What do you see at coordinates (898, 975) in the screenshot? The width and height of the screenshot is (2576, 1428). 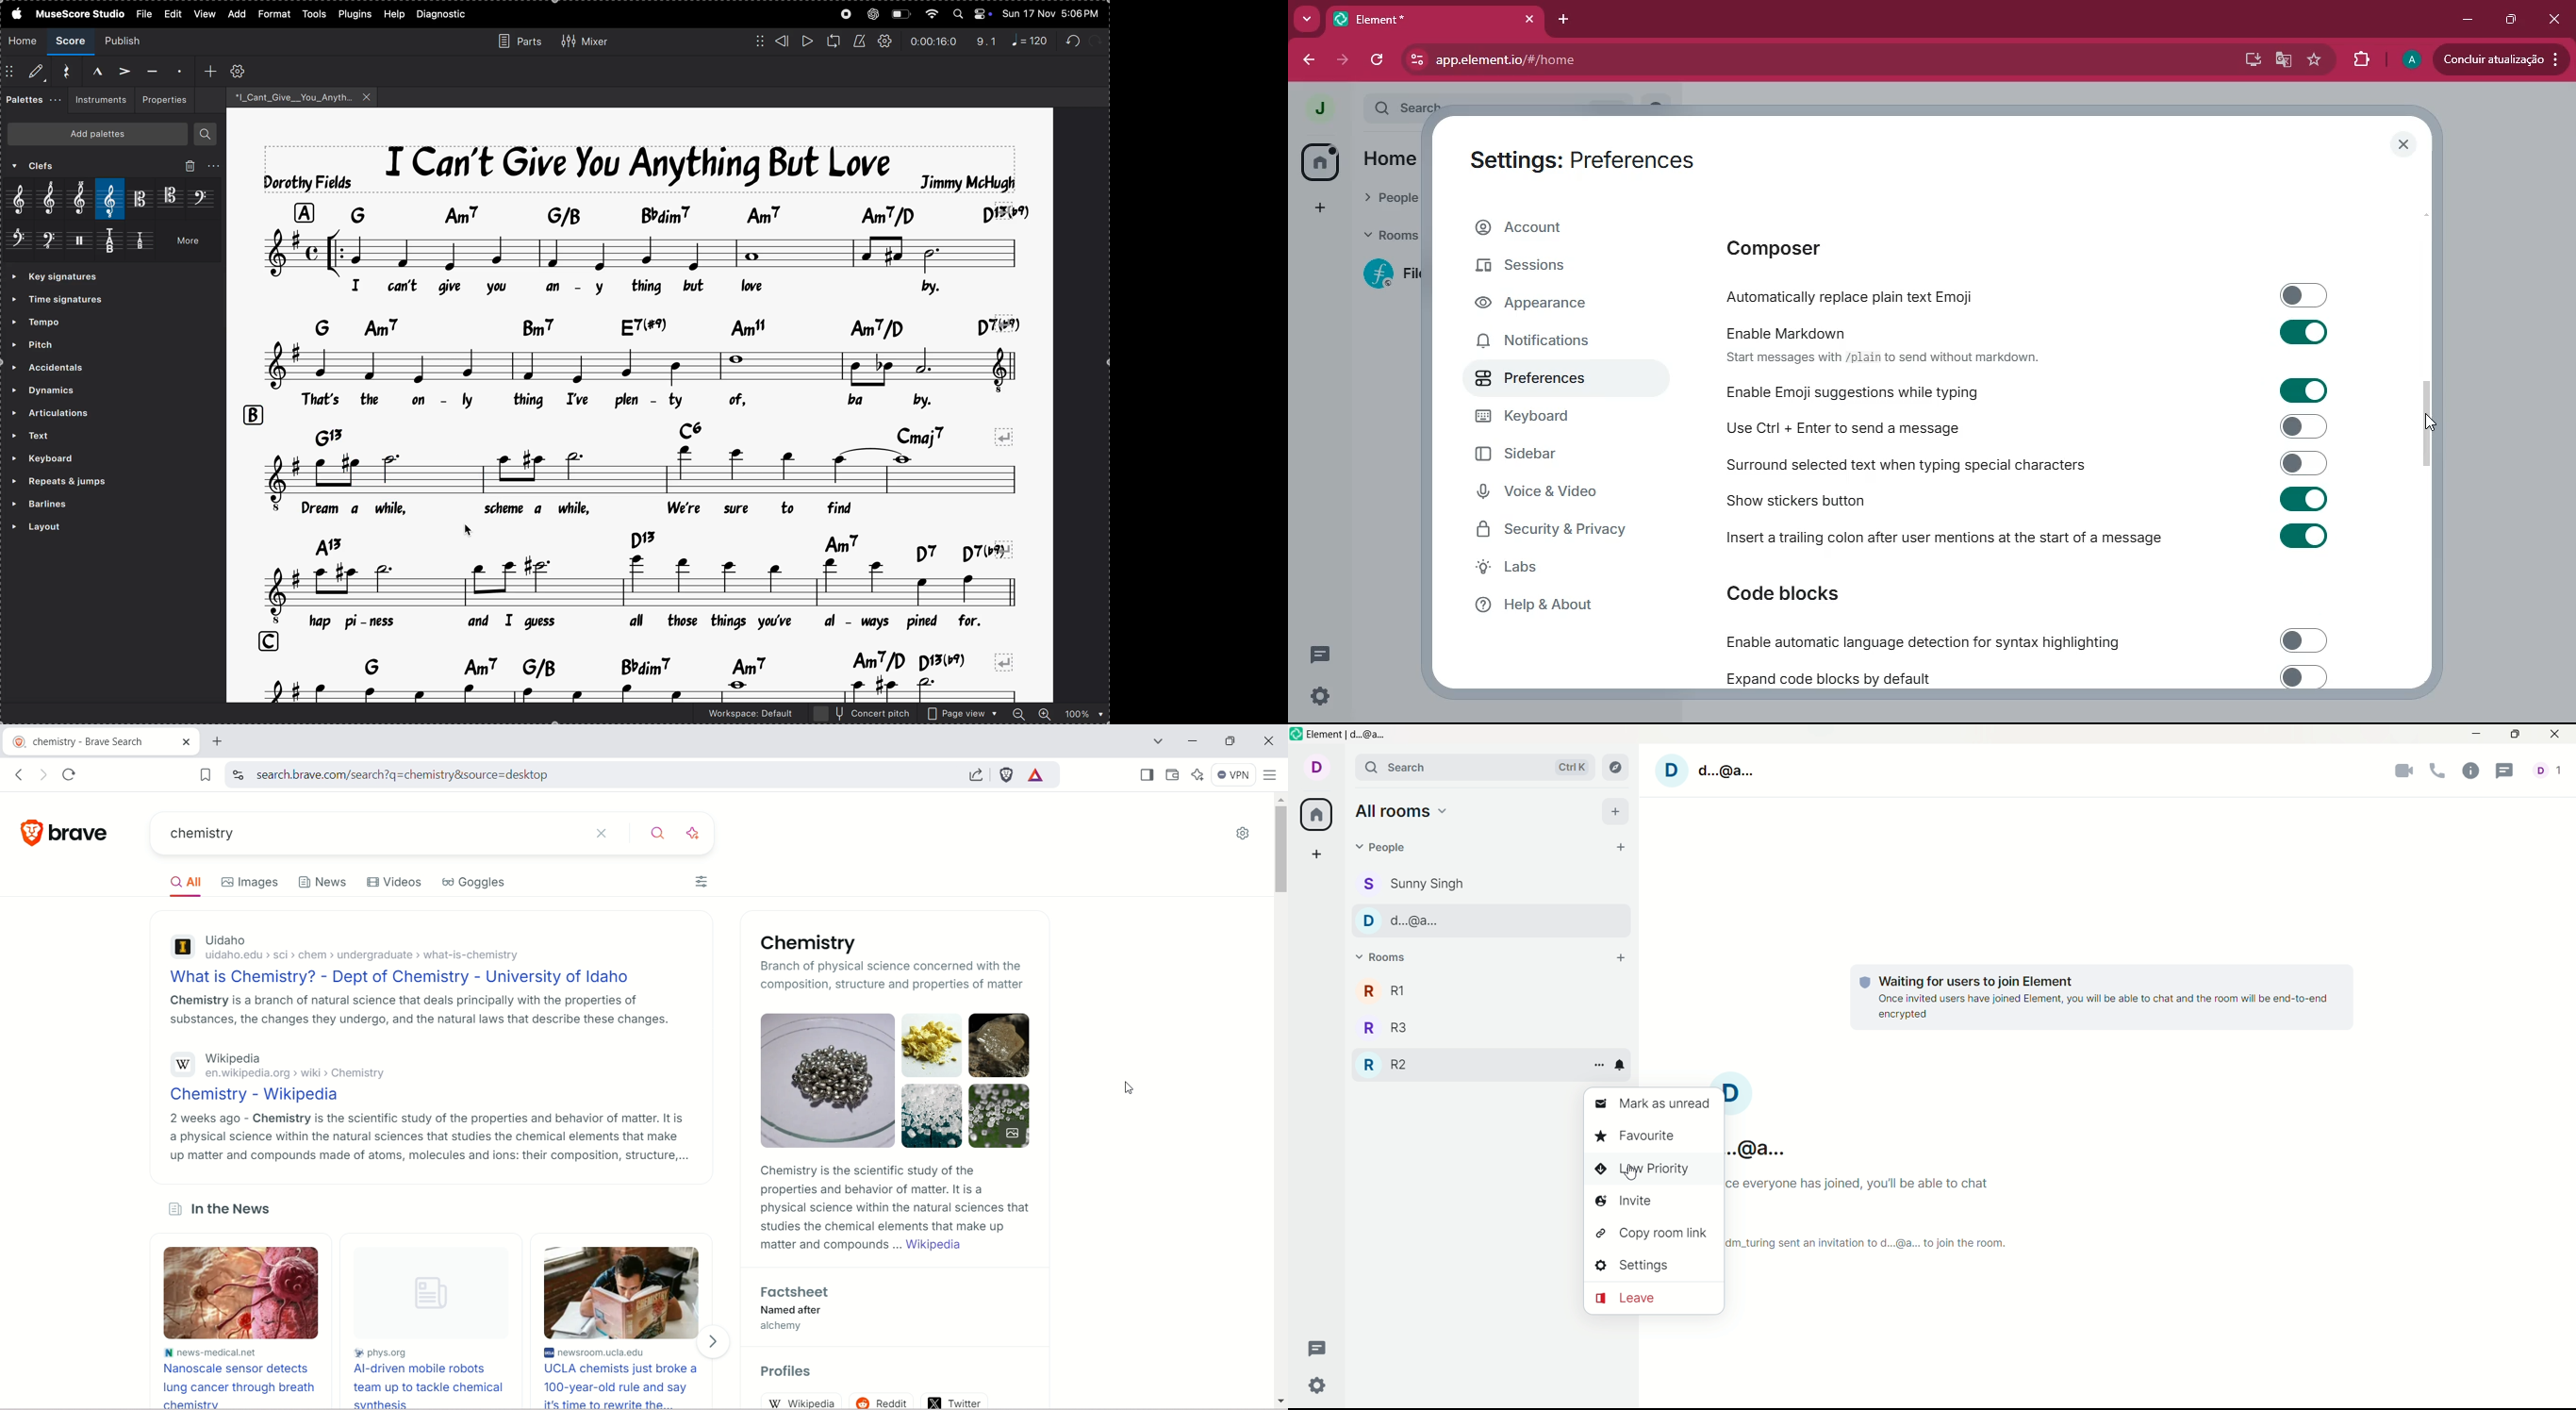 I see `Branch of physical science concerned with the
composition structure and properties of matter` at bounding box center [898, 975].